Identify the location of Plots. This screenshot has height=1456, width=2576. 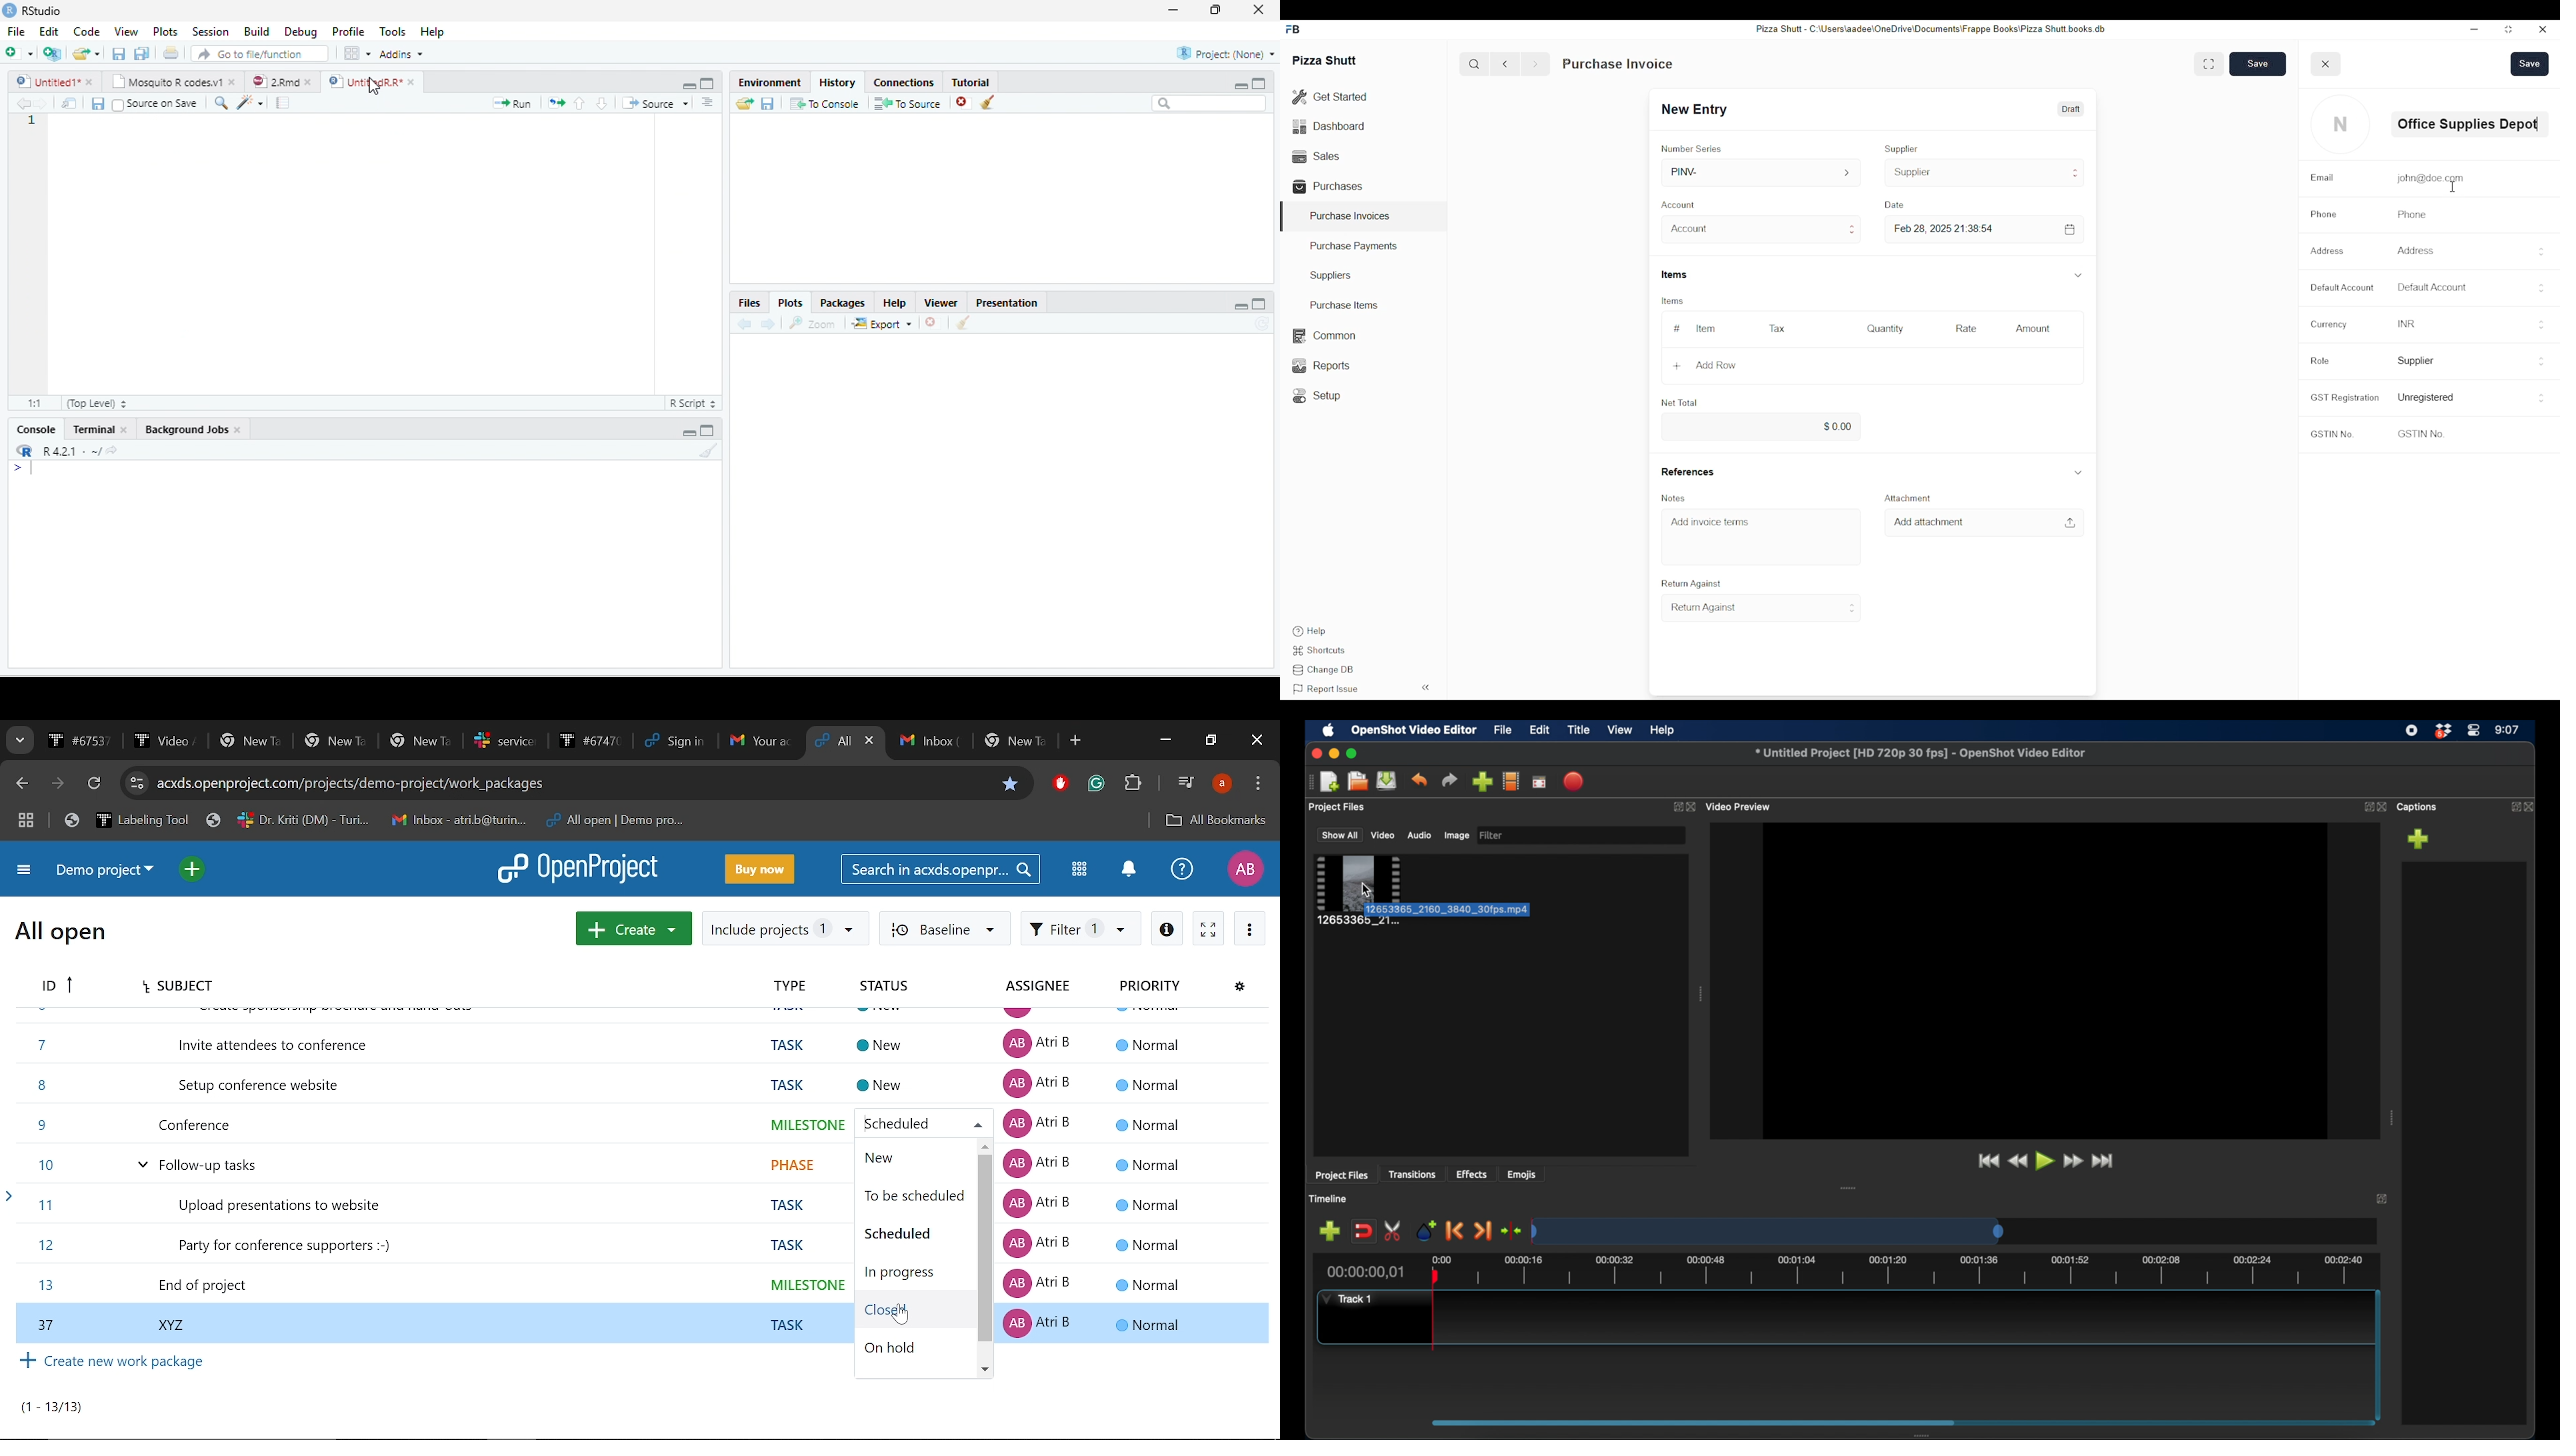
(165, 31).